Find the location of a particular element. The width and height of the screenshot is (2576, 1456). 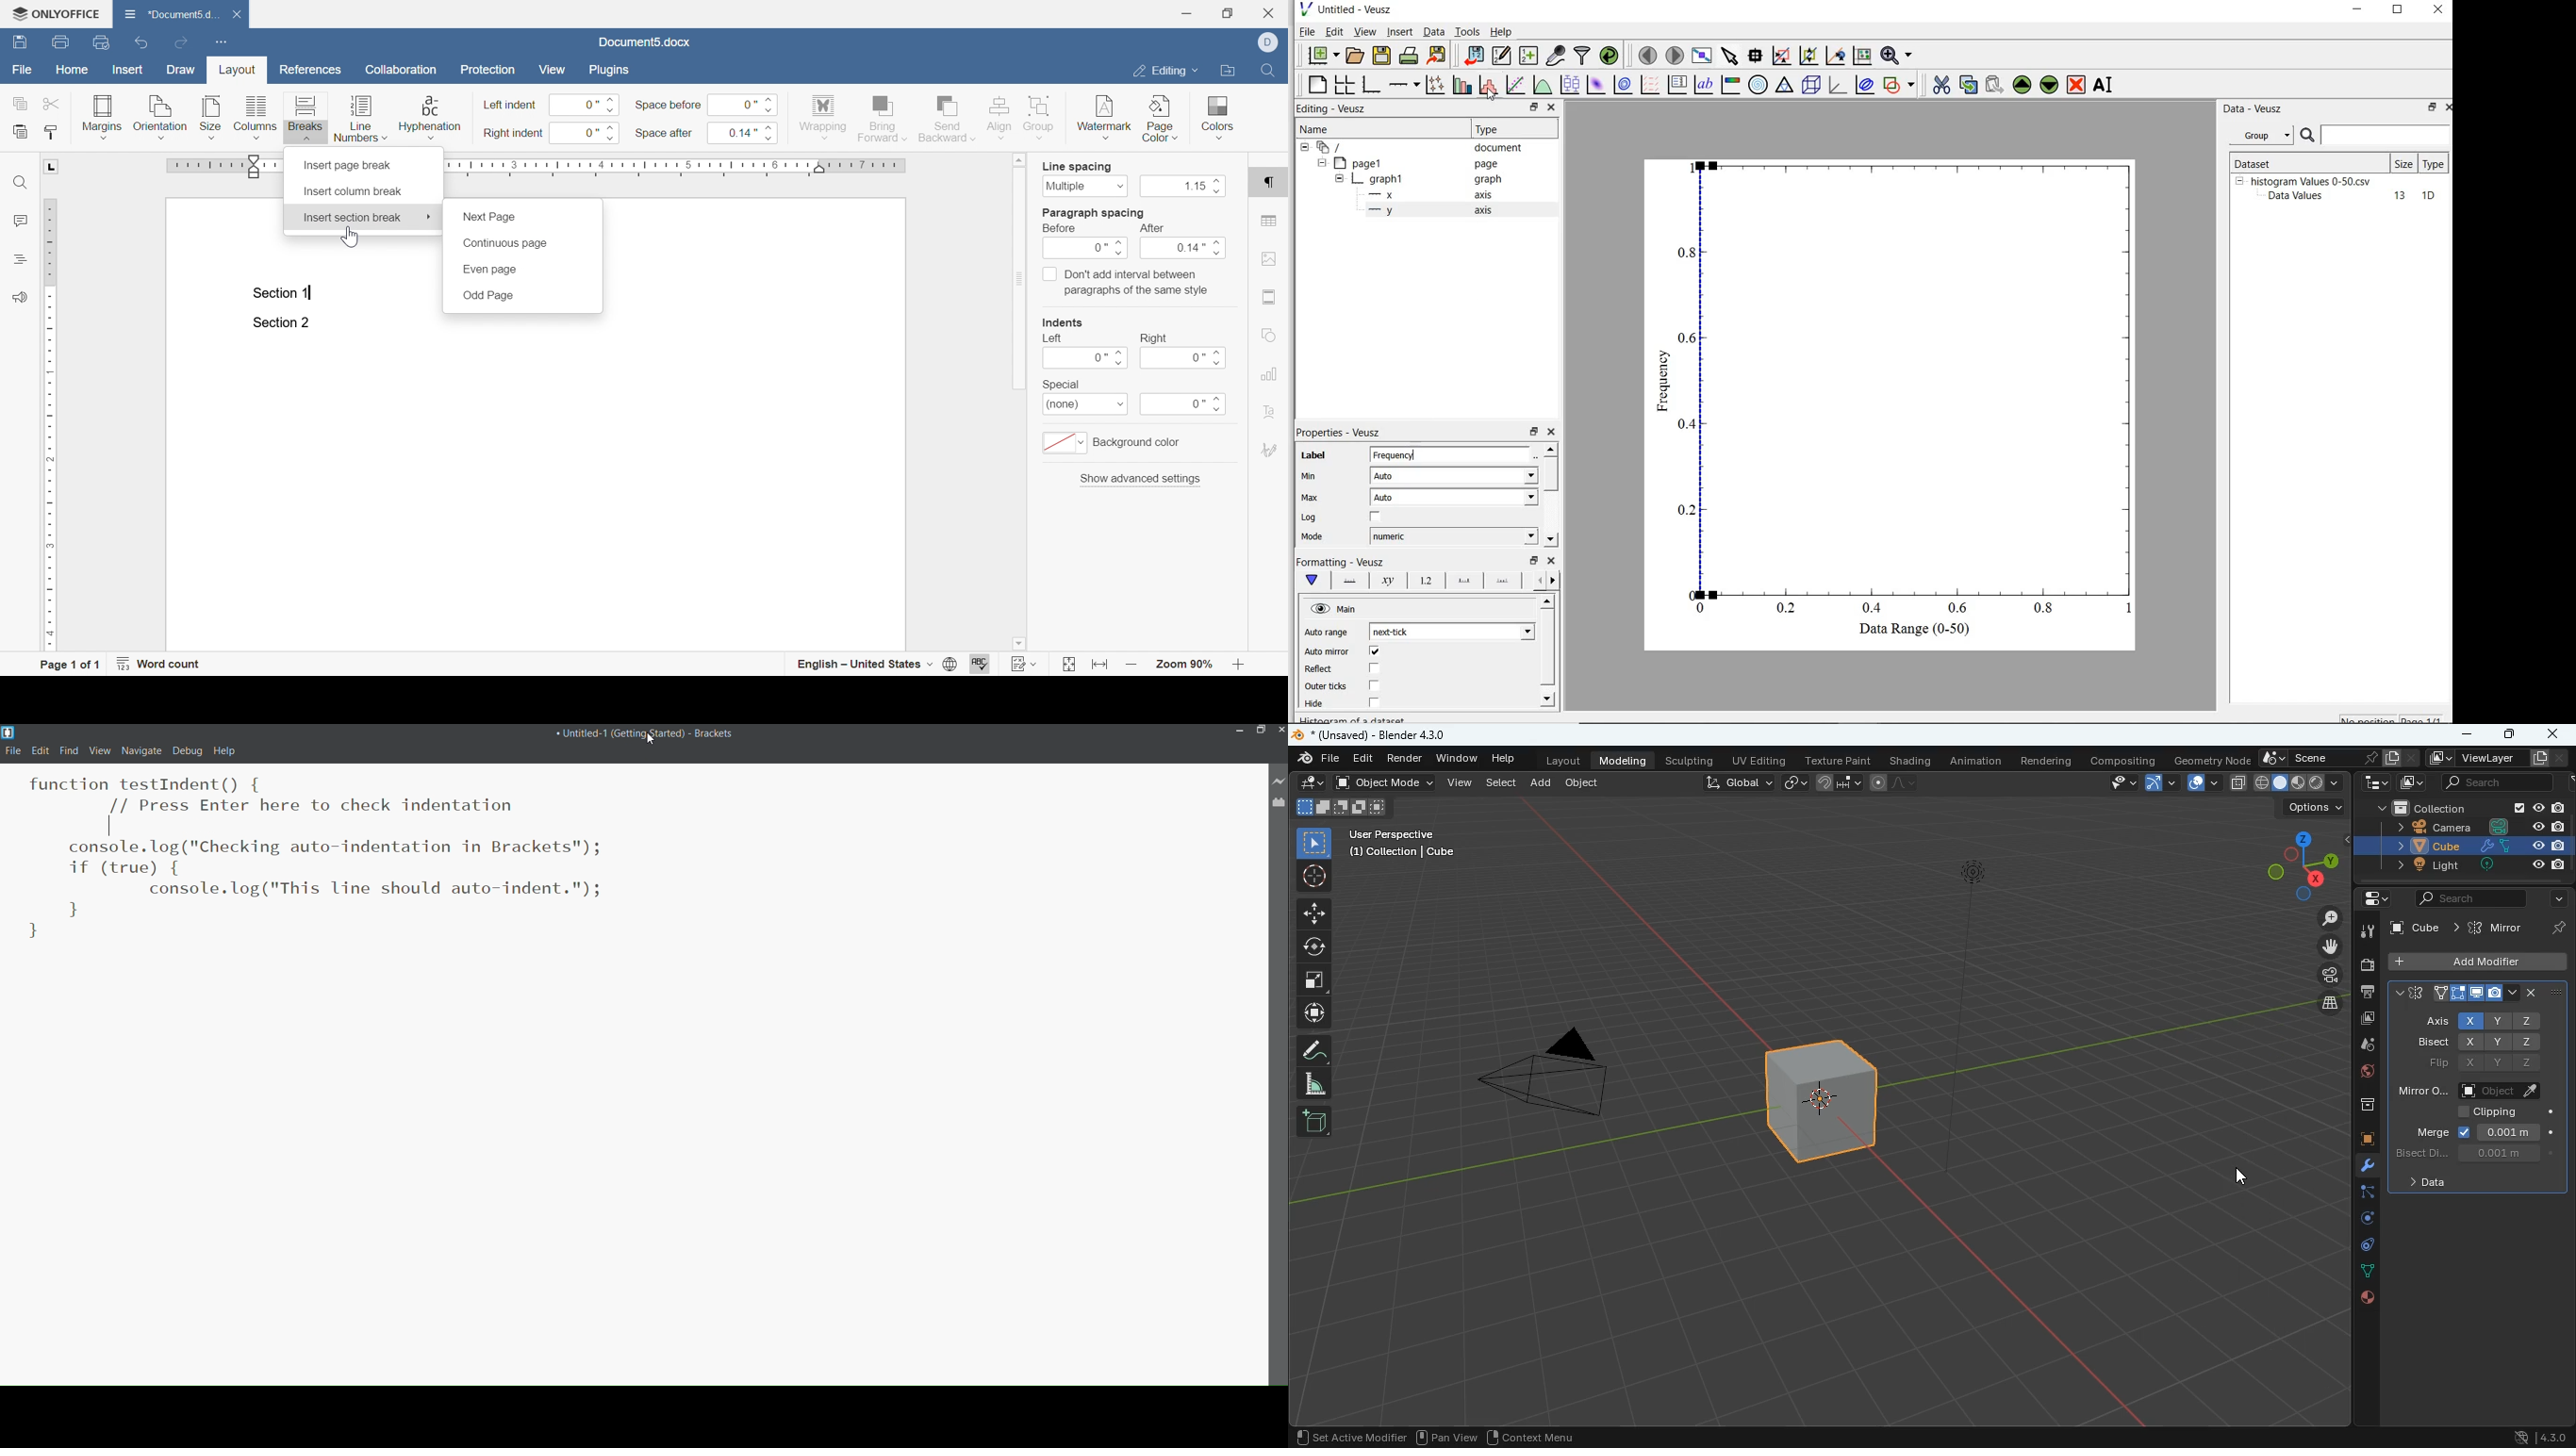

protection is located at coordinates (489, 70).